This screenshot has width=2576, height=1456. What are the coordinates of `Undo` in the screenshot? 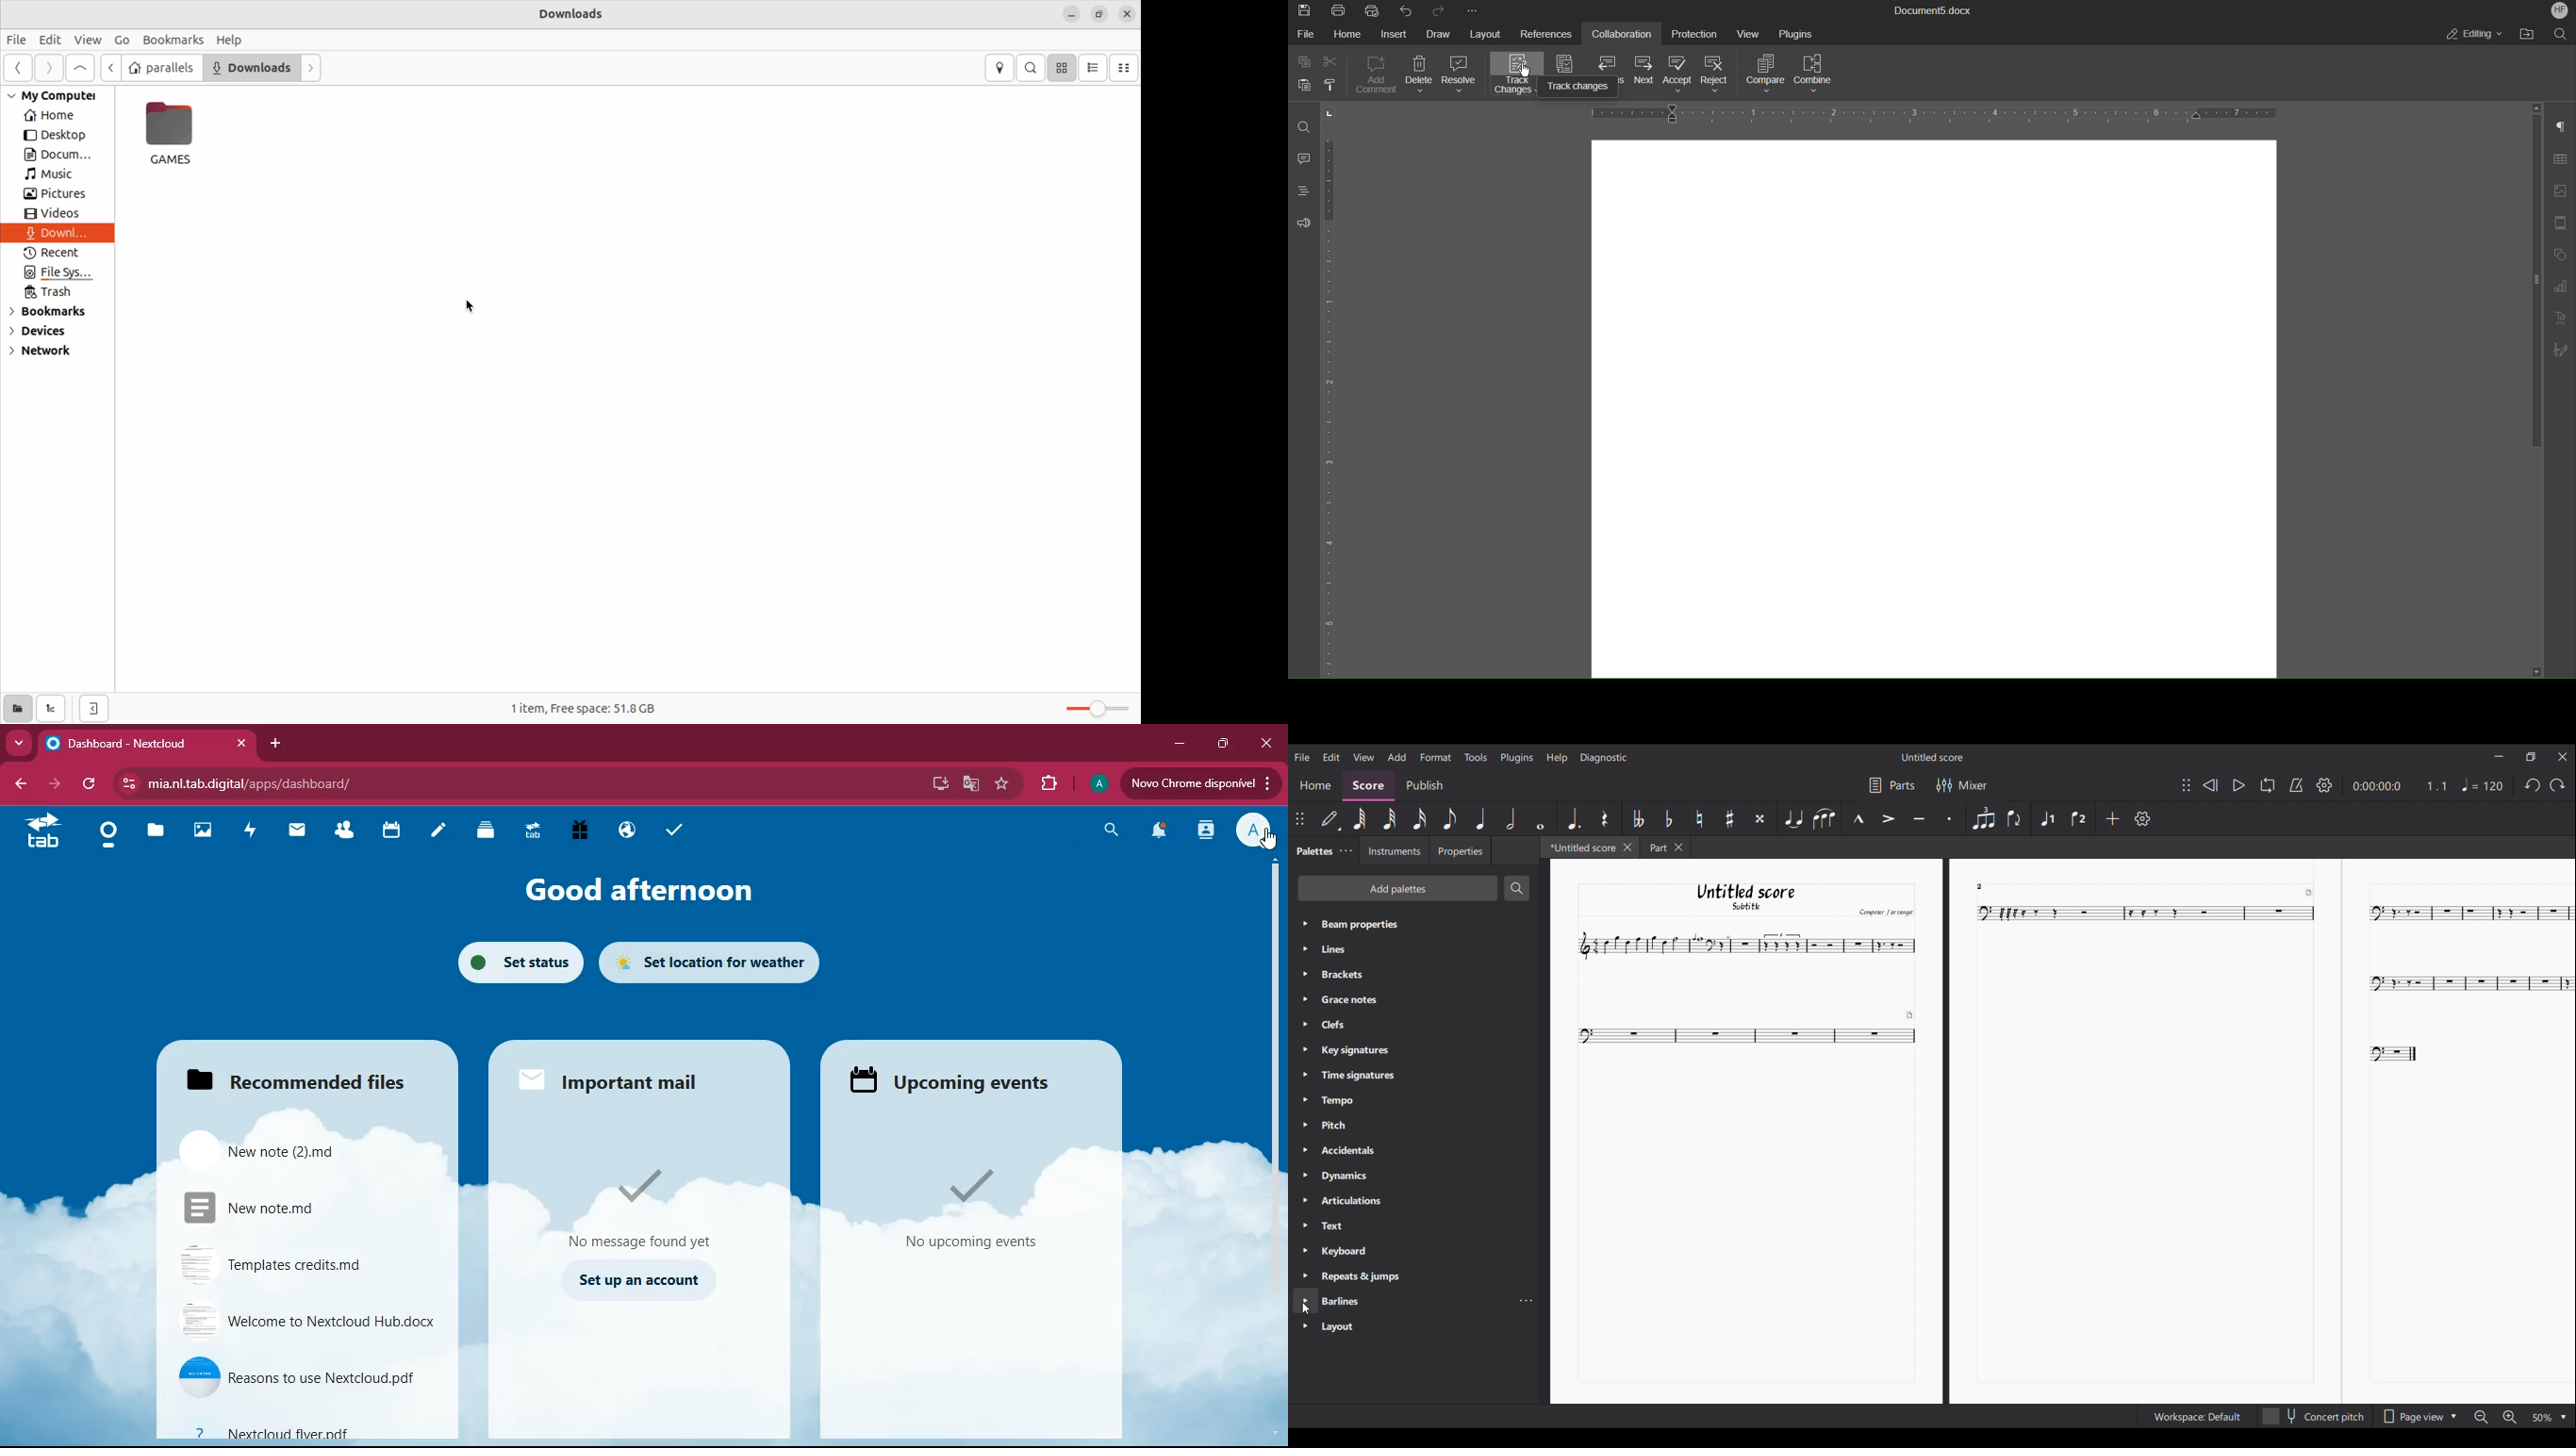 It's located at (1404, 10).